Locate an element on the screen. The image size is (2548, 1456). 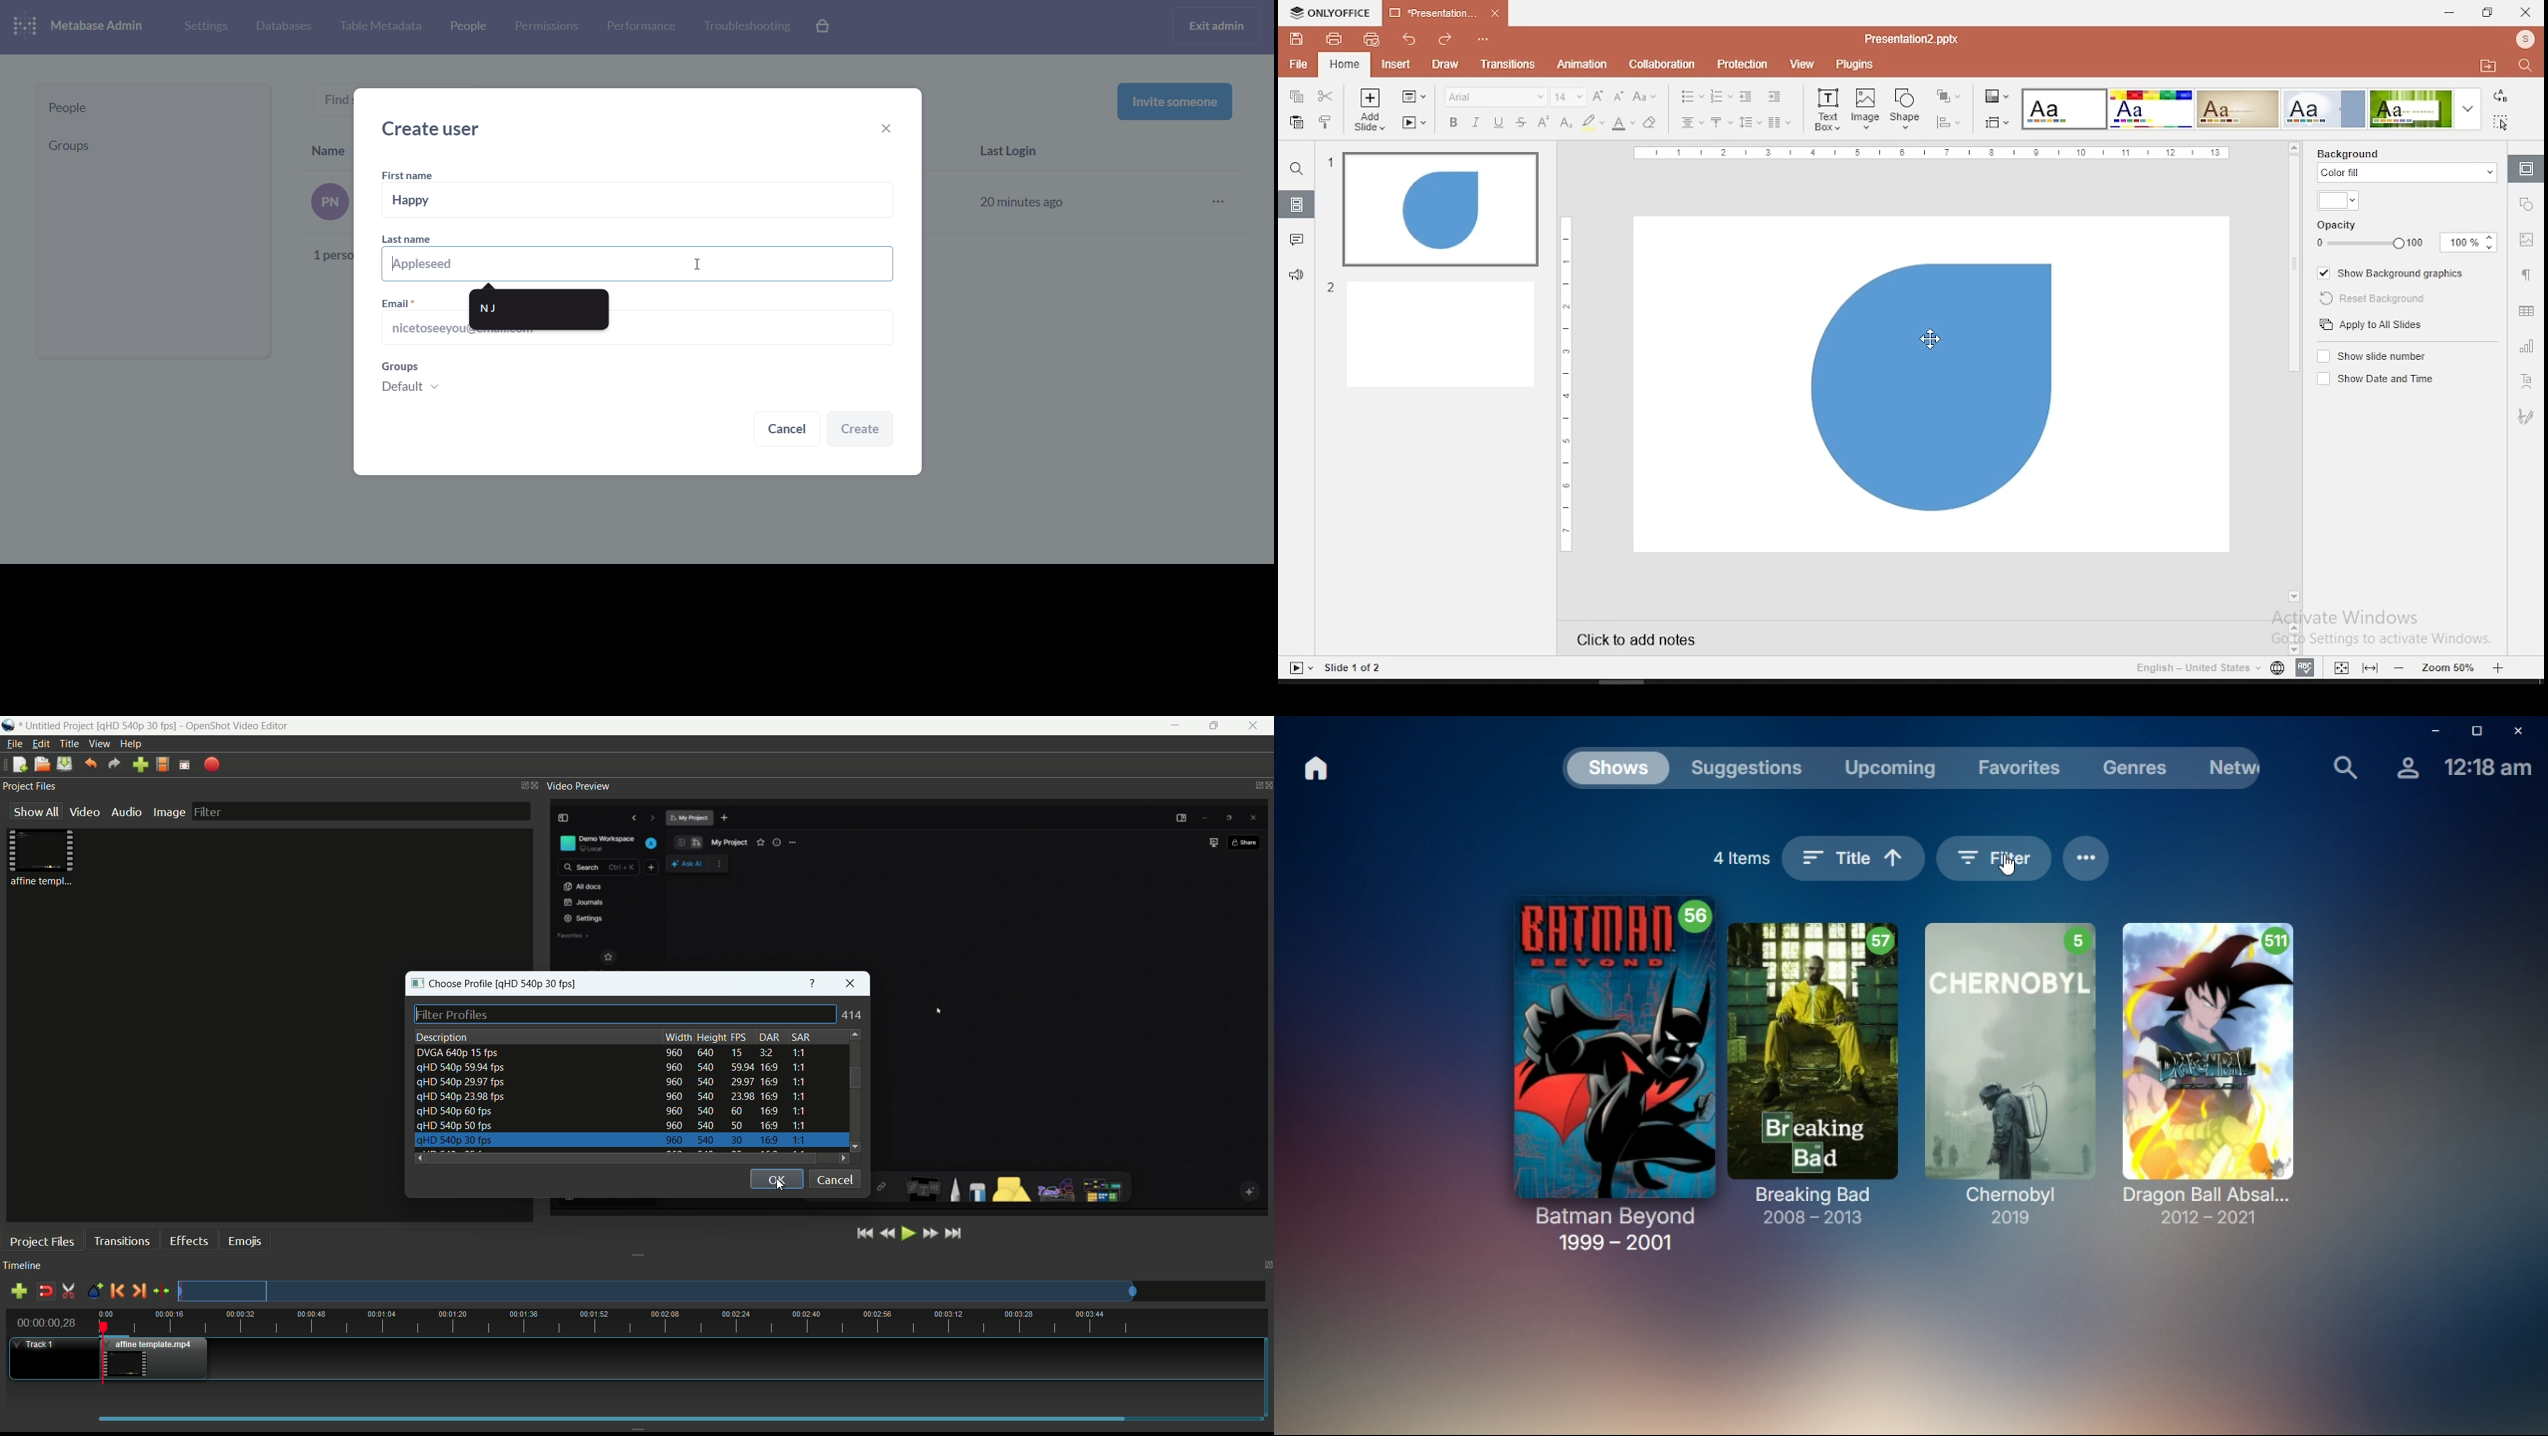
create is located at coordinates (861, 430).